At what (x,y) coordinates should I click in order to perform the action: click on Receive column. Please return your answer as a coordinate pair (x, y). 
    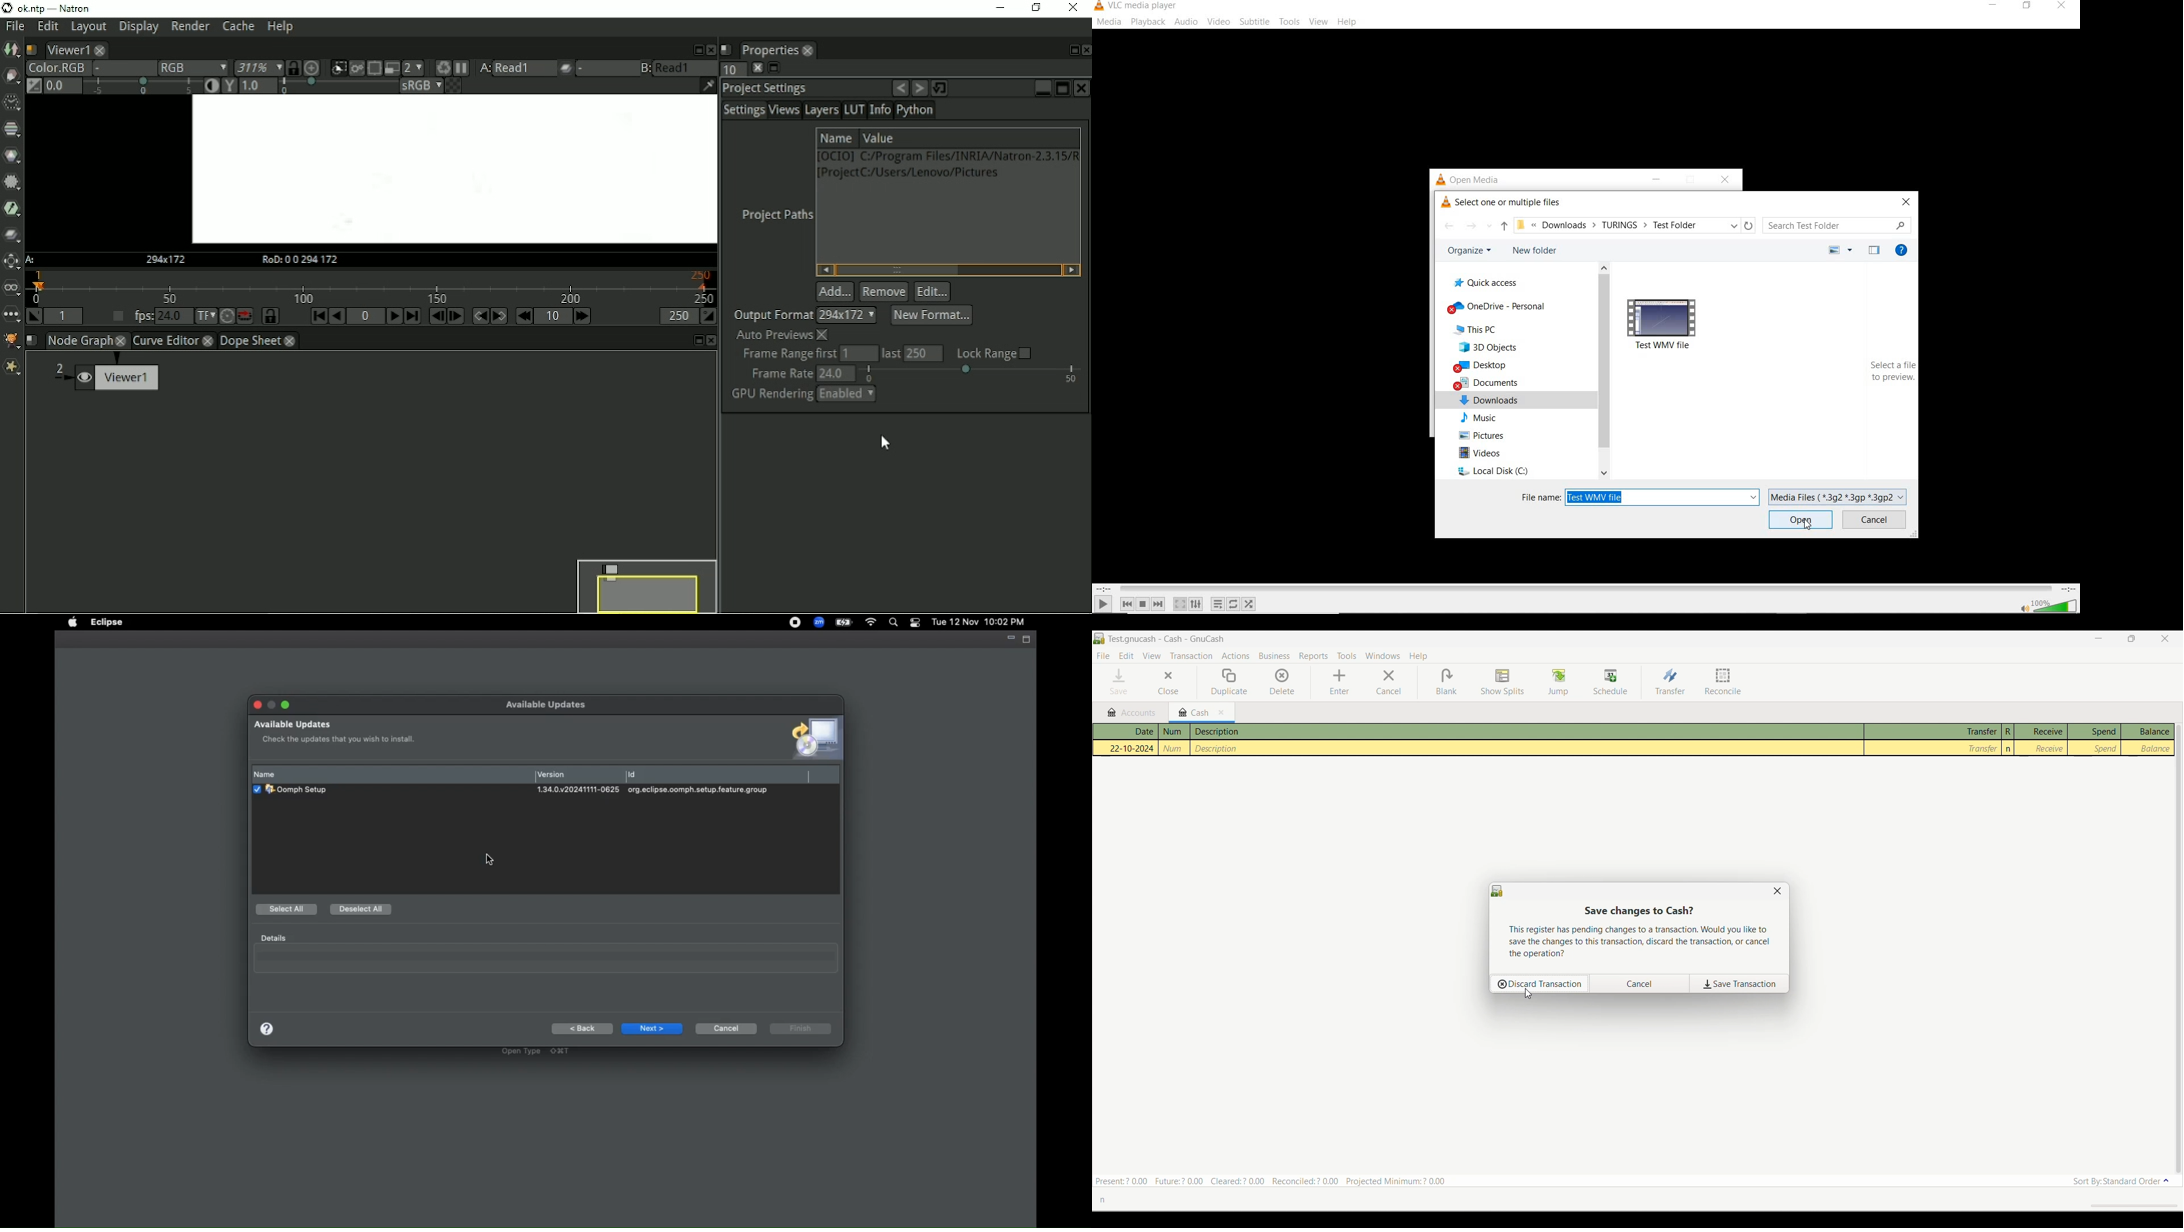
    Looking at the image, I should click on (2043, 740).